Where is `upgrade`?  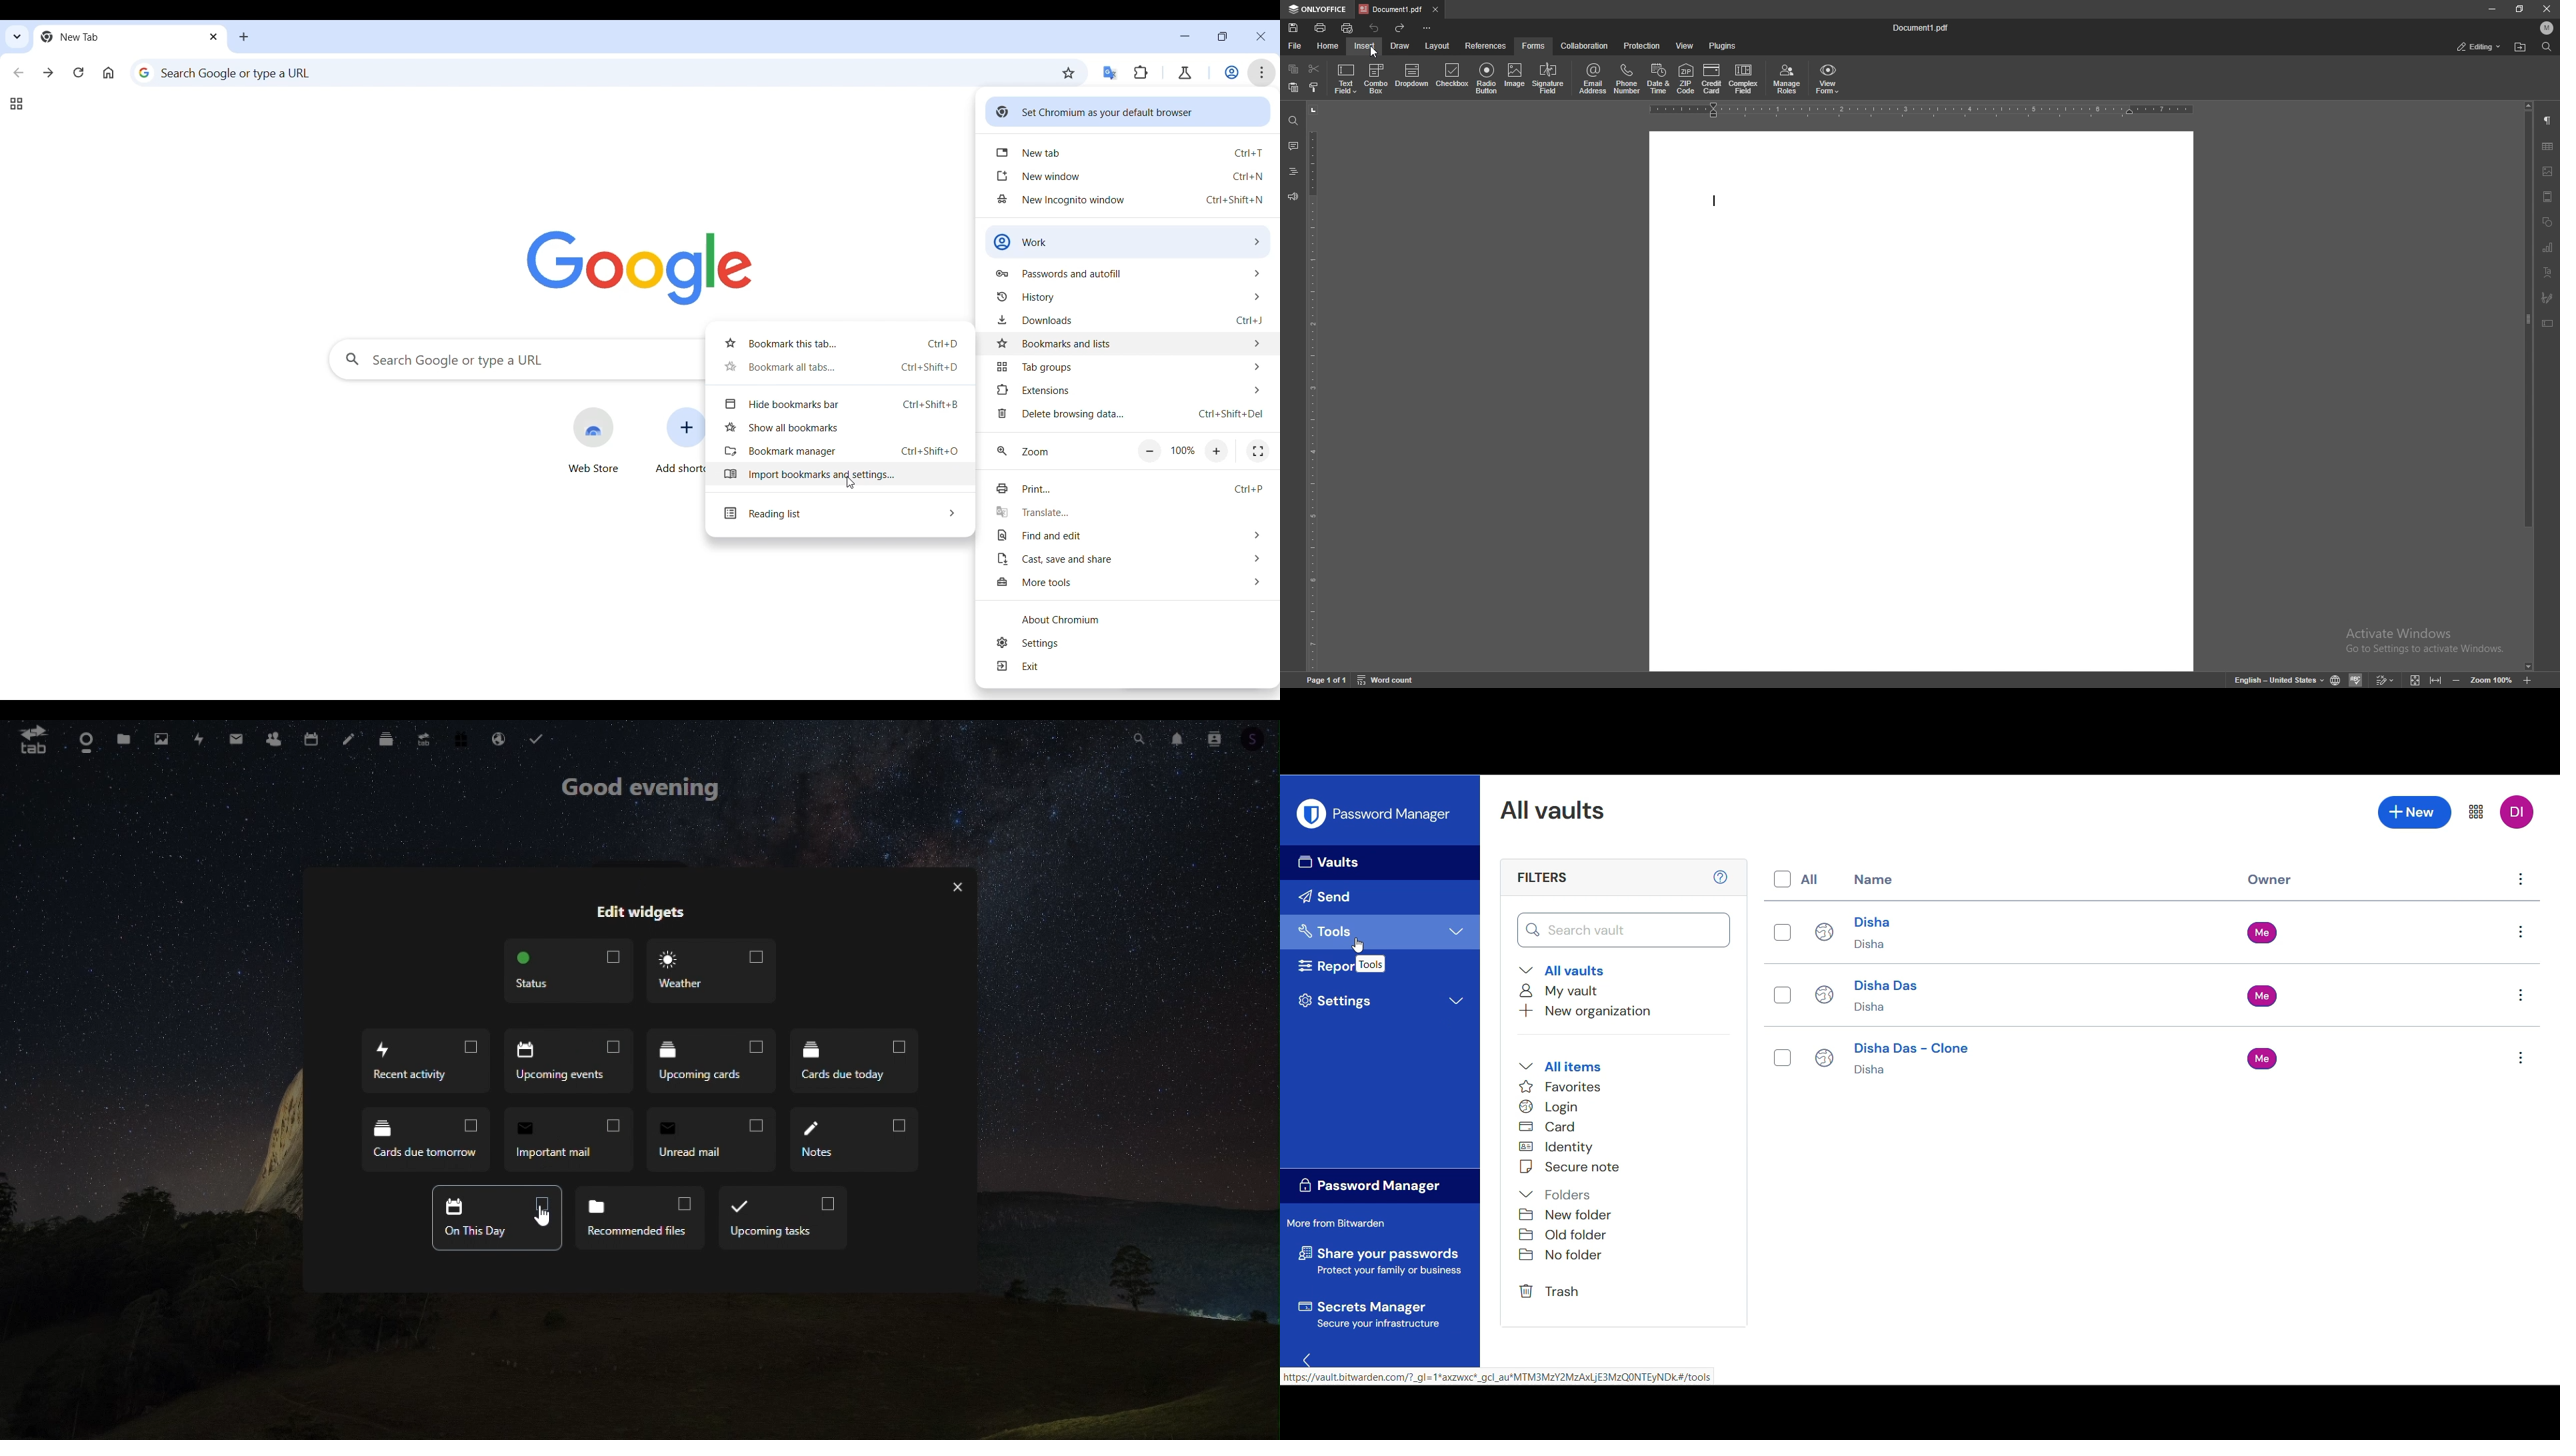
upgrade is located at coordinates (424, 738).